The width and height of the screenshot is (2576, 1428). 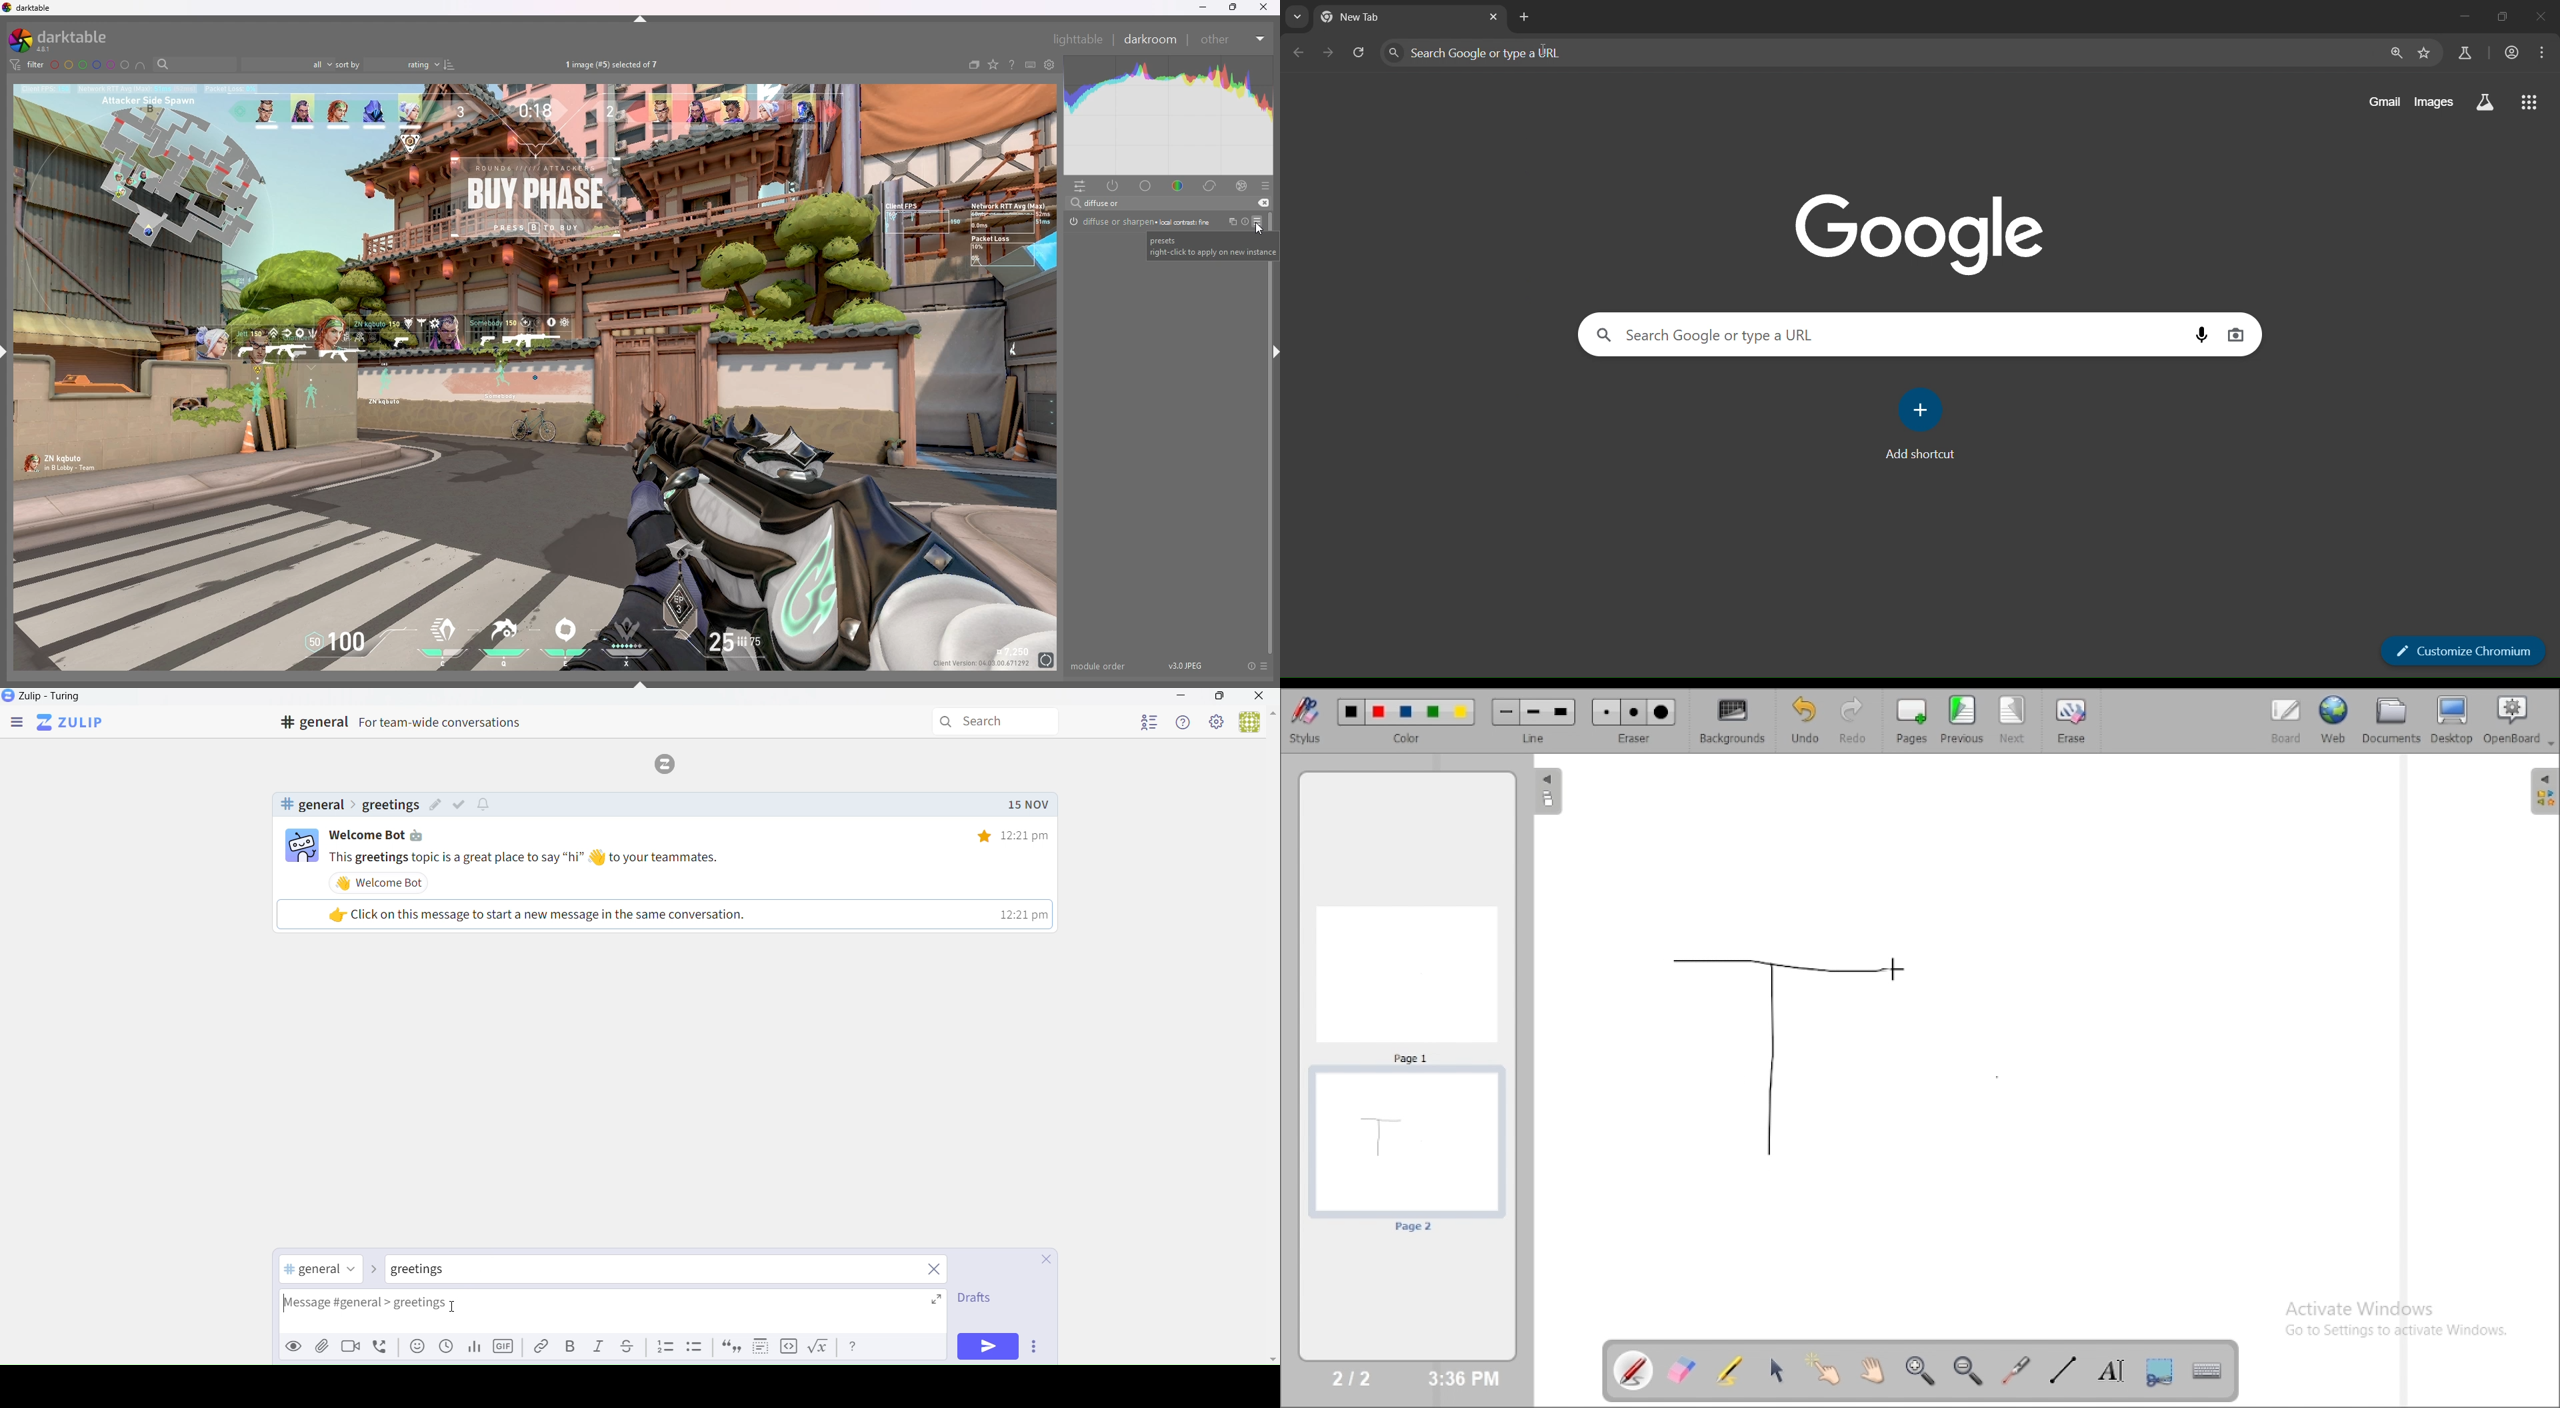 What do you see at coordinates (696, 1349) in the screenshot?
I see `Snipet` at bounding box center [696, 1349].